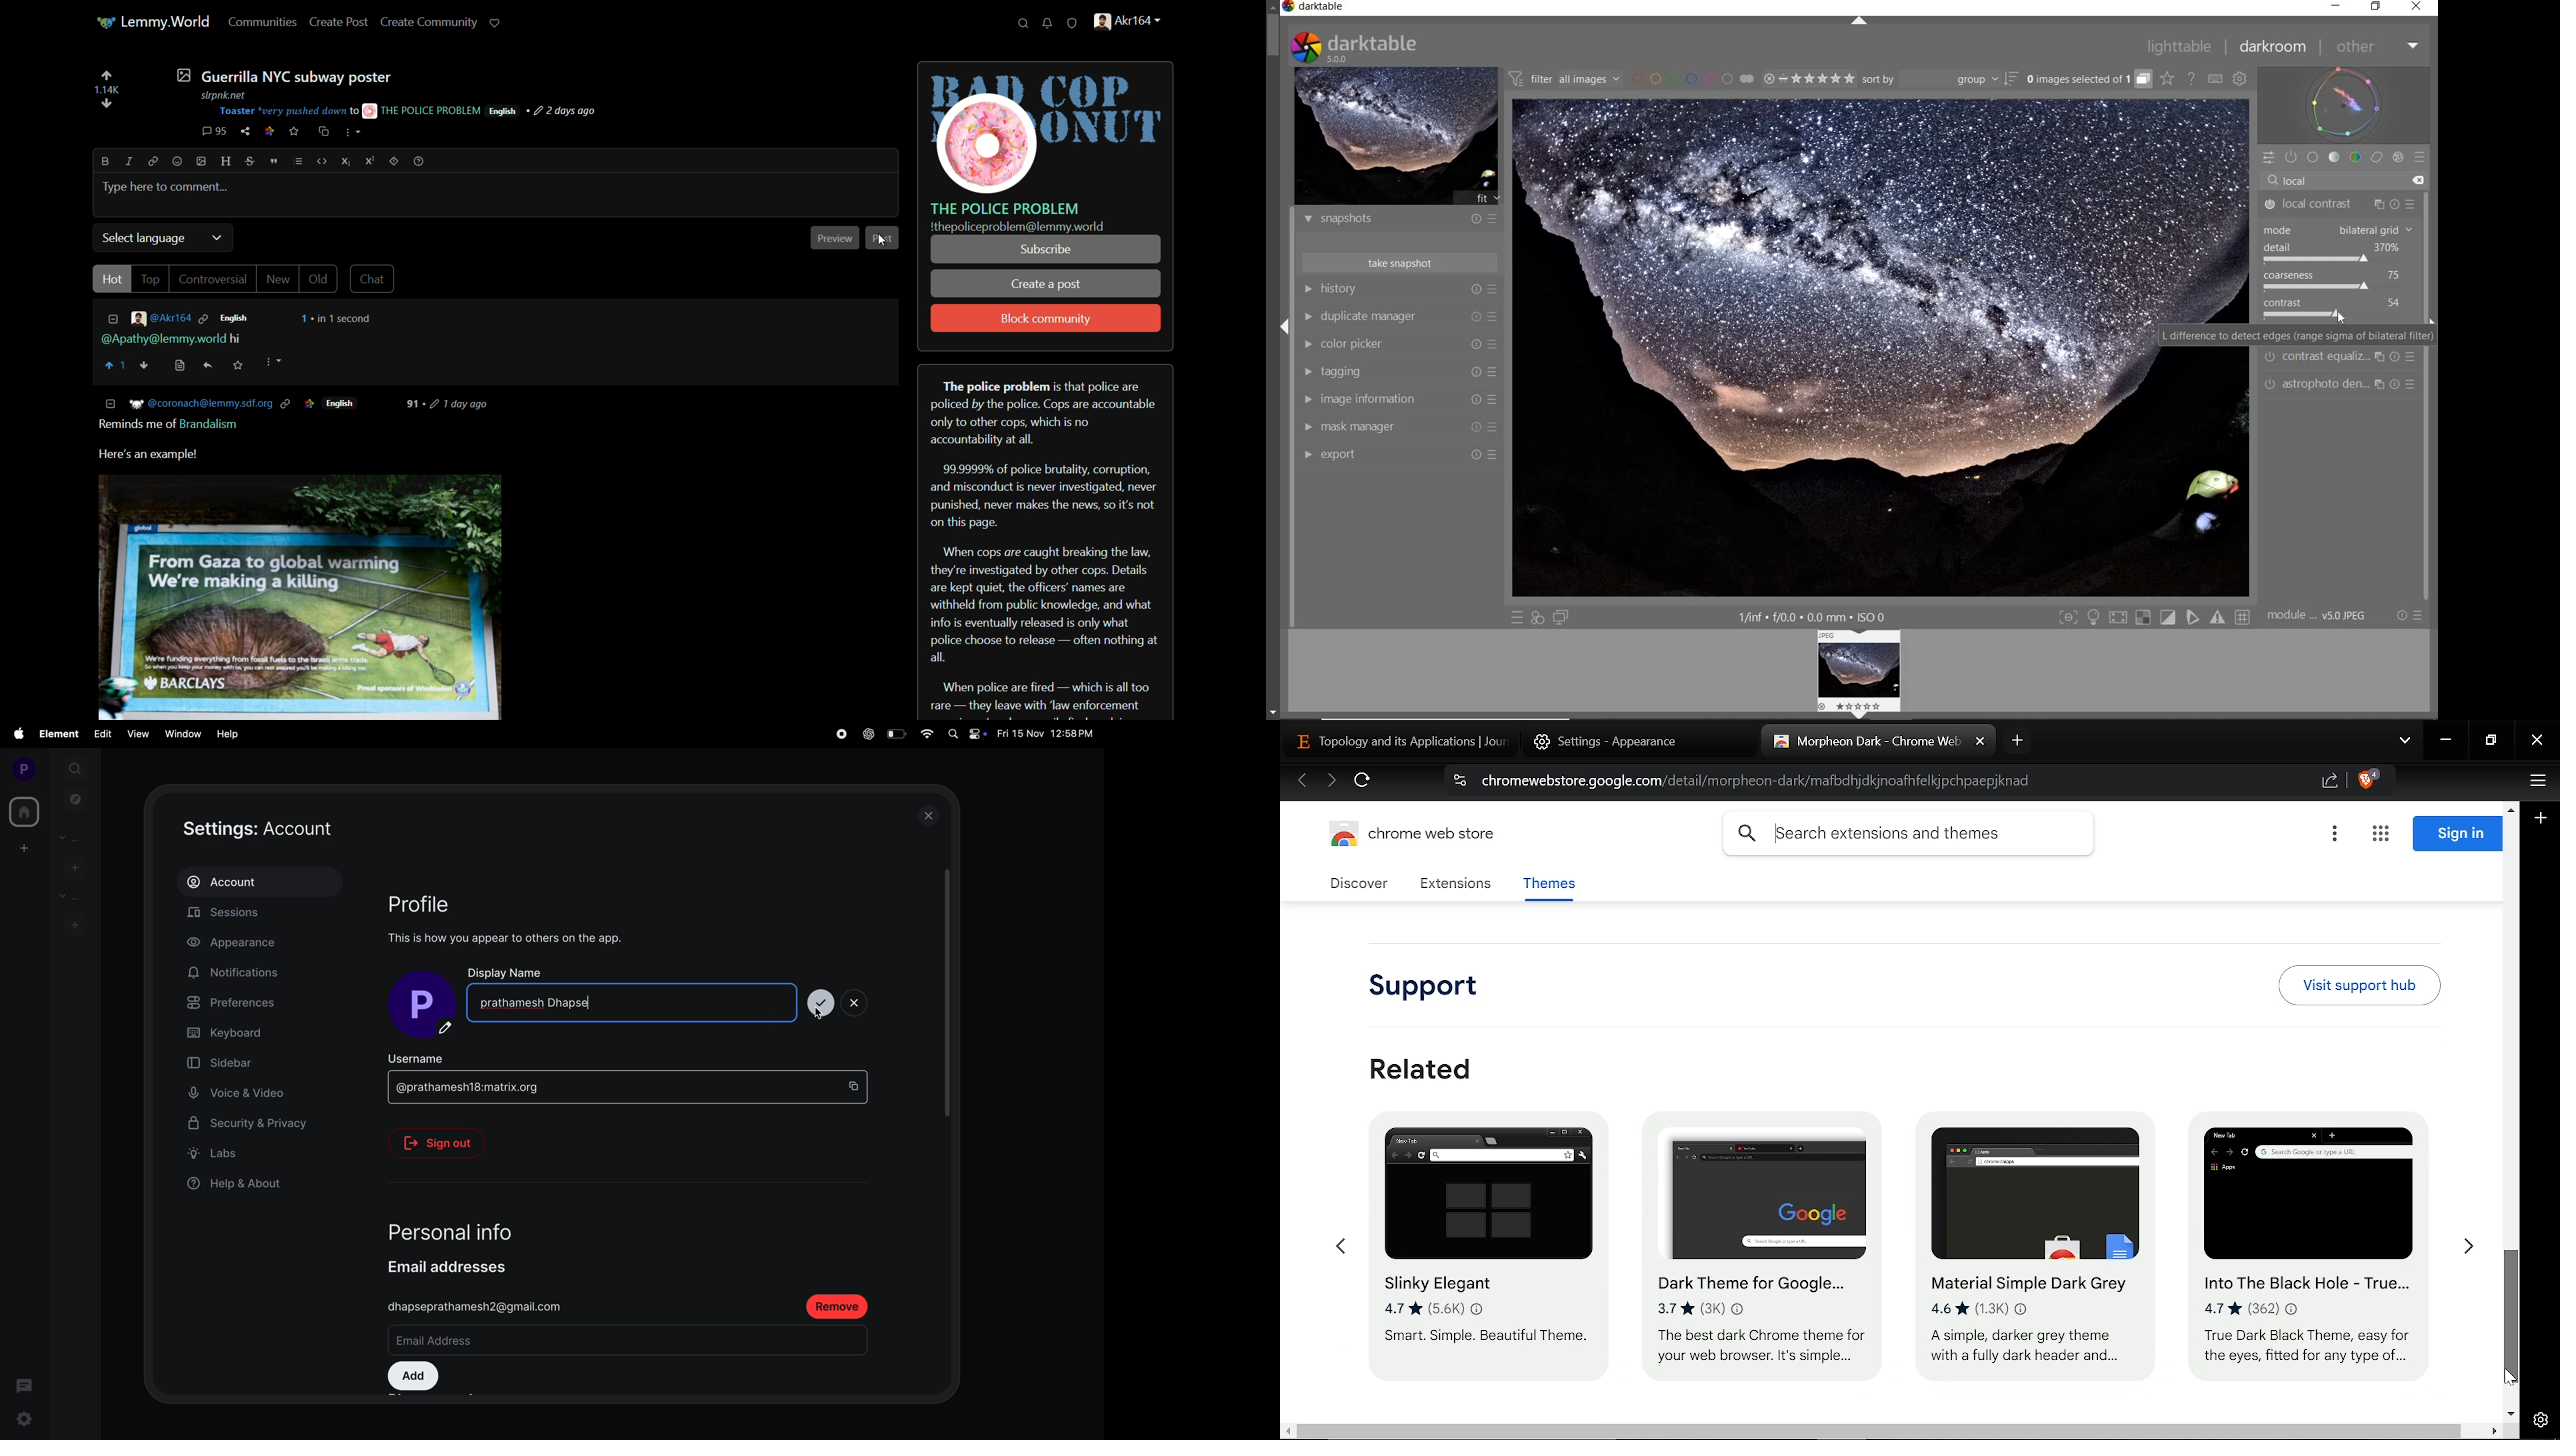 The image size is (2576, 1456). Describe the element at coordinates (1361, 424) in the screenshot. I see `mask manager` at that location.